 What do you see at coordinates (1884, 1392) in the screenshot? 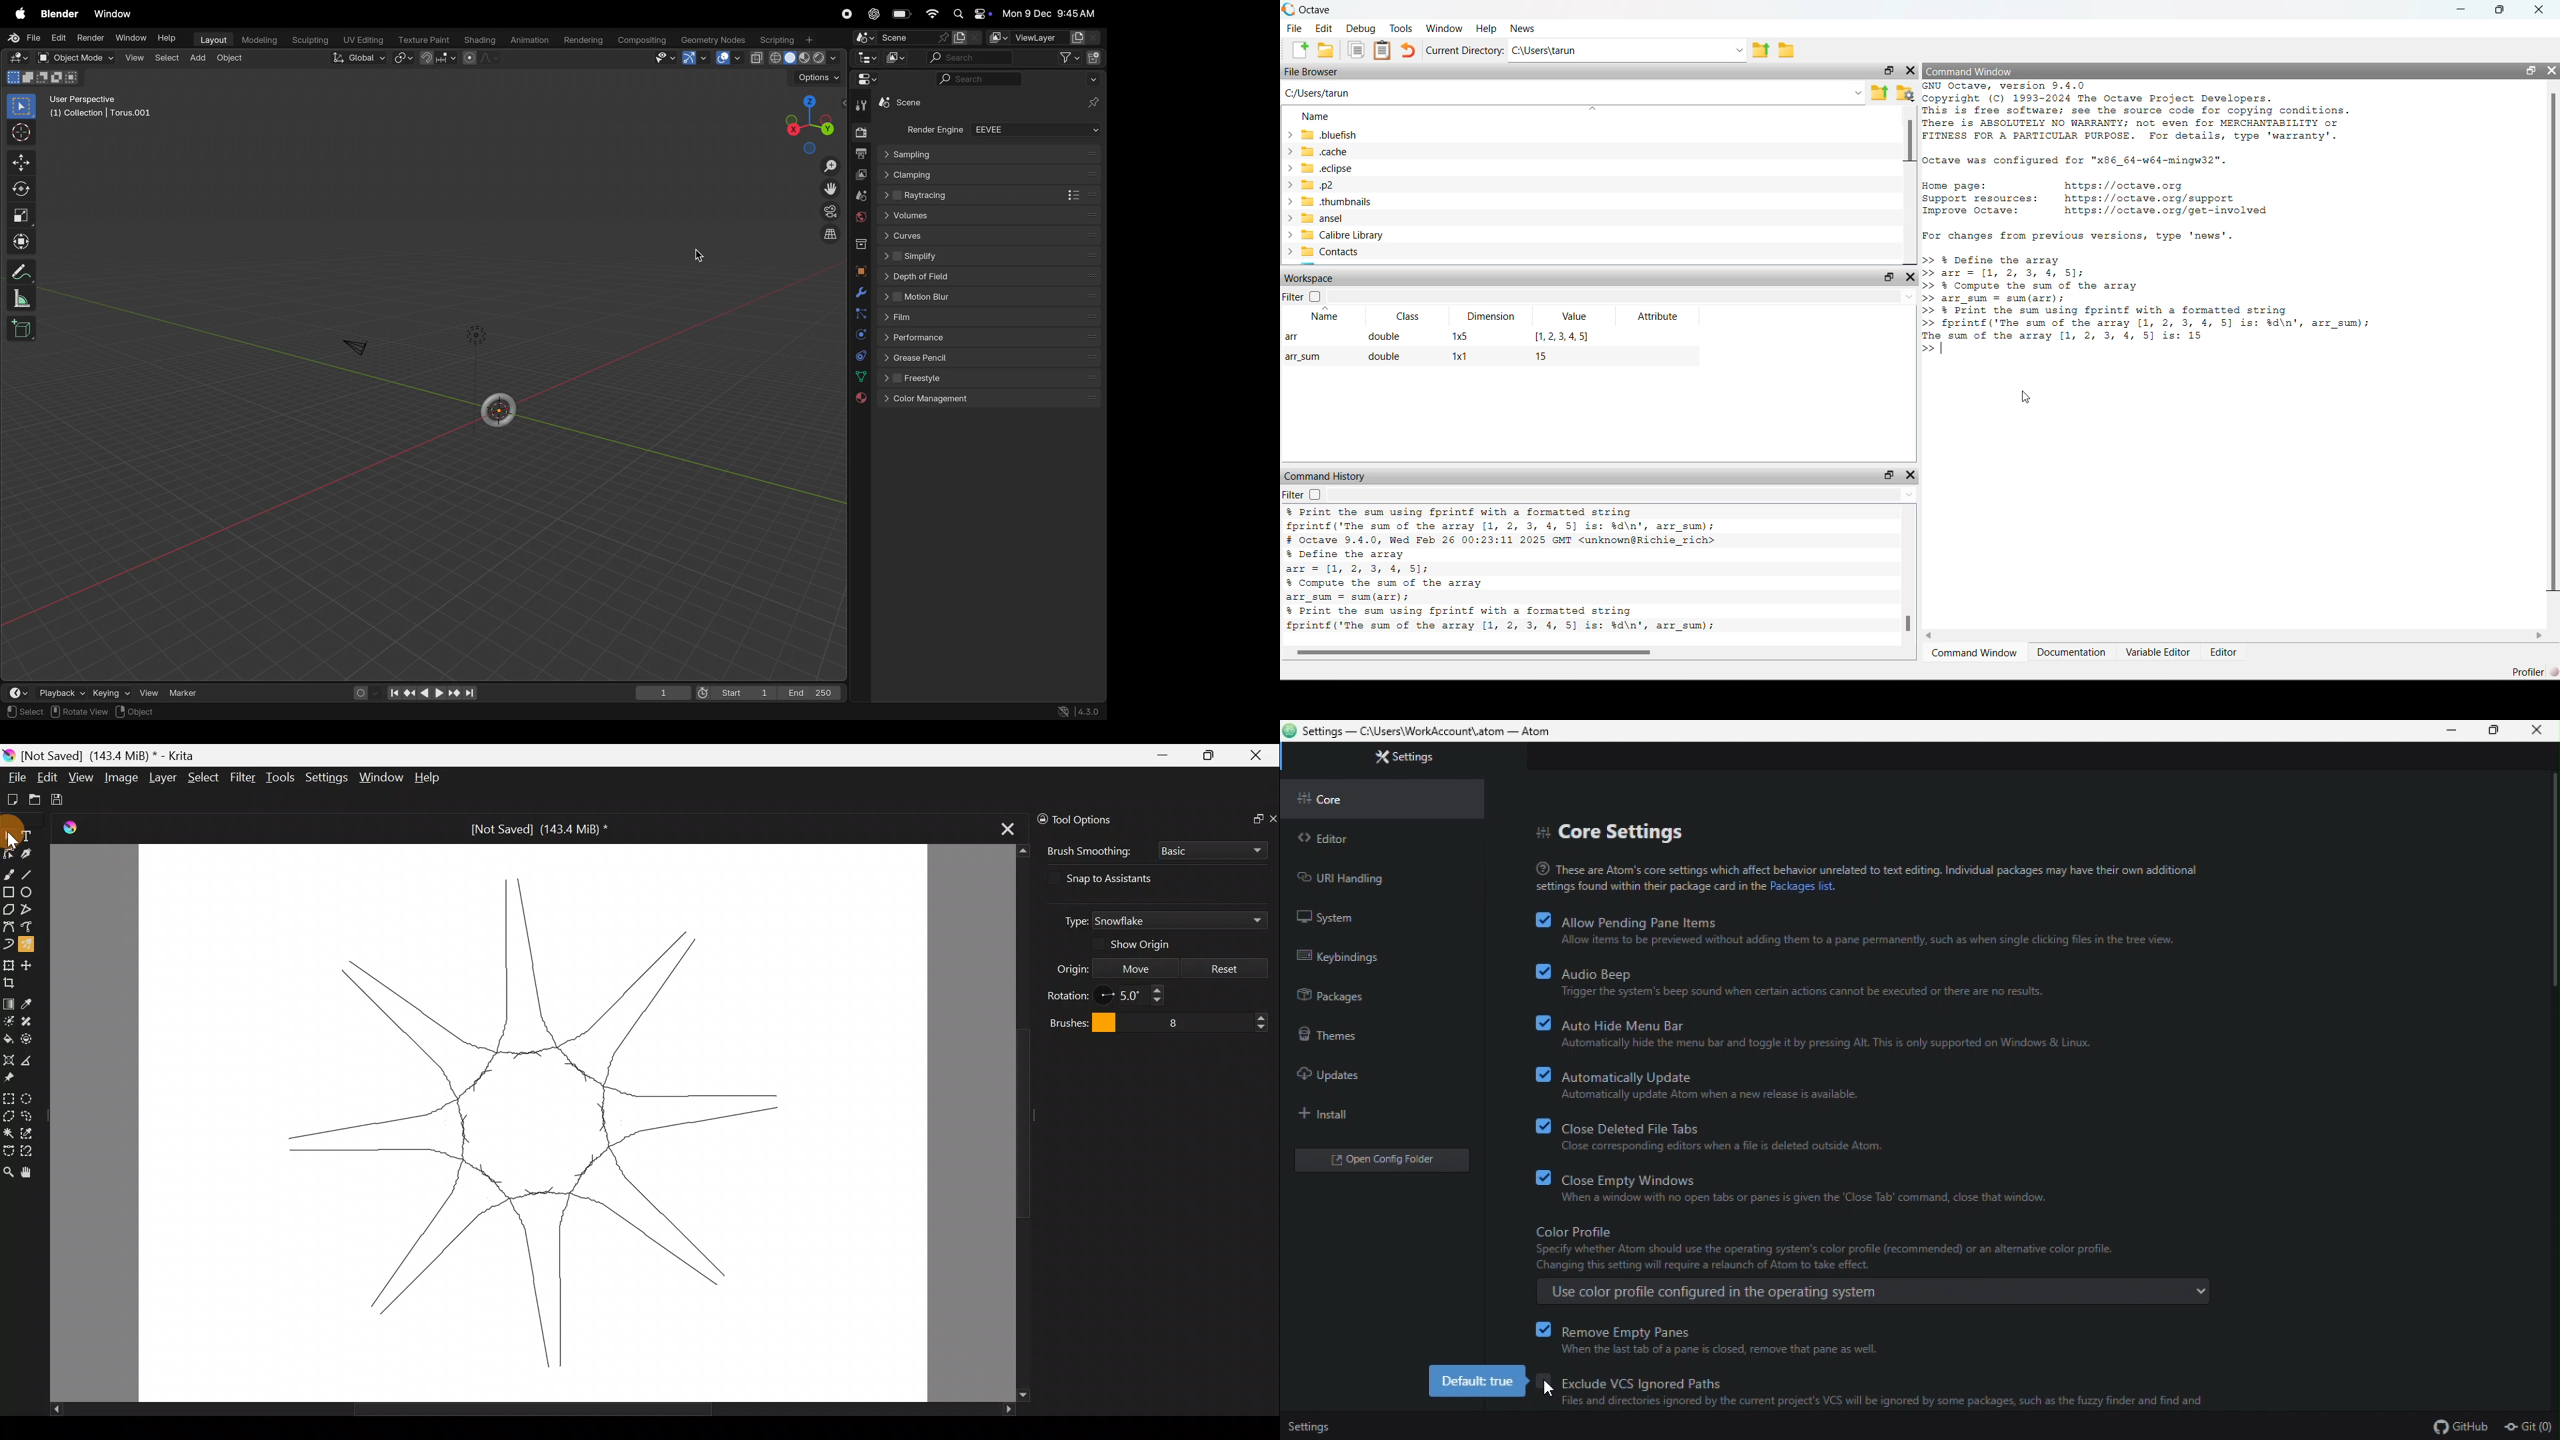
I see `exclude vcs ignored paths` at bounding box center [1884, 1392].